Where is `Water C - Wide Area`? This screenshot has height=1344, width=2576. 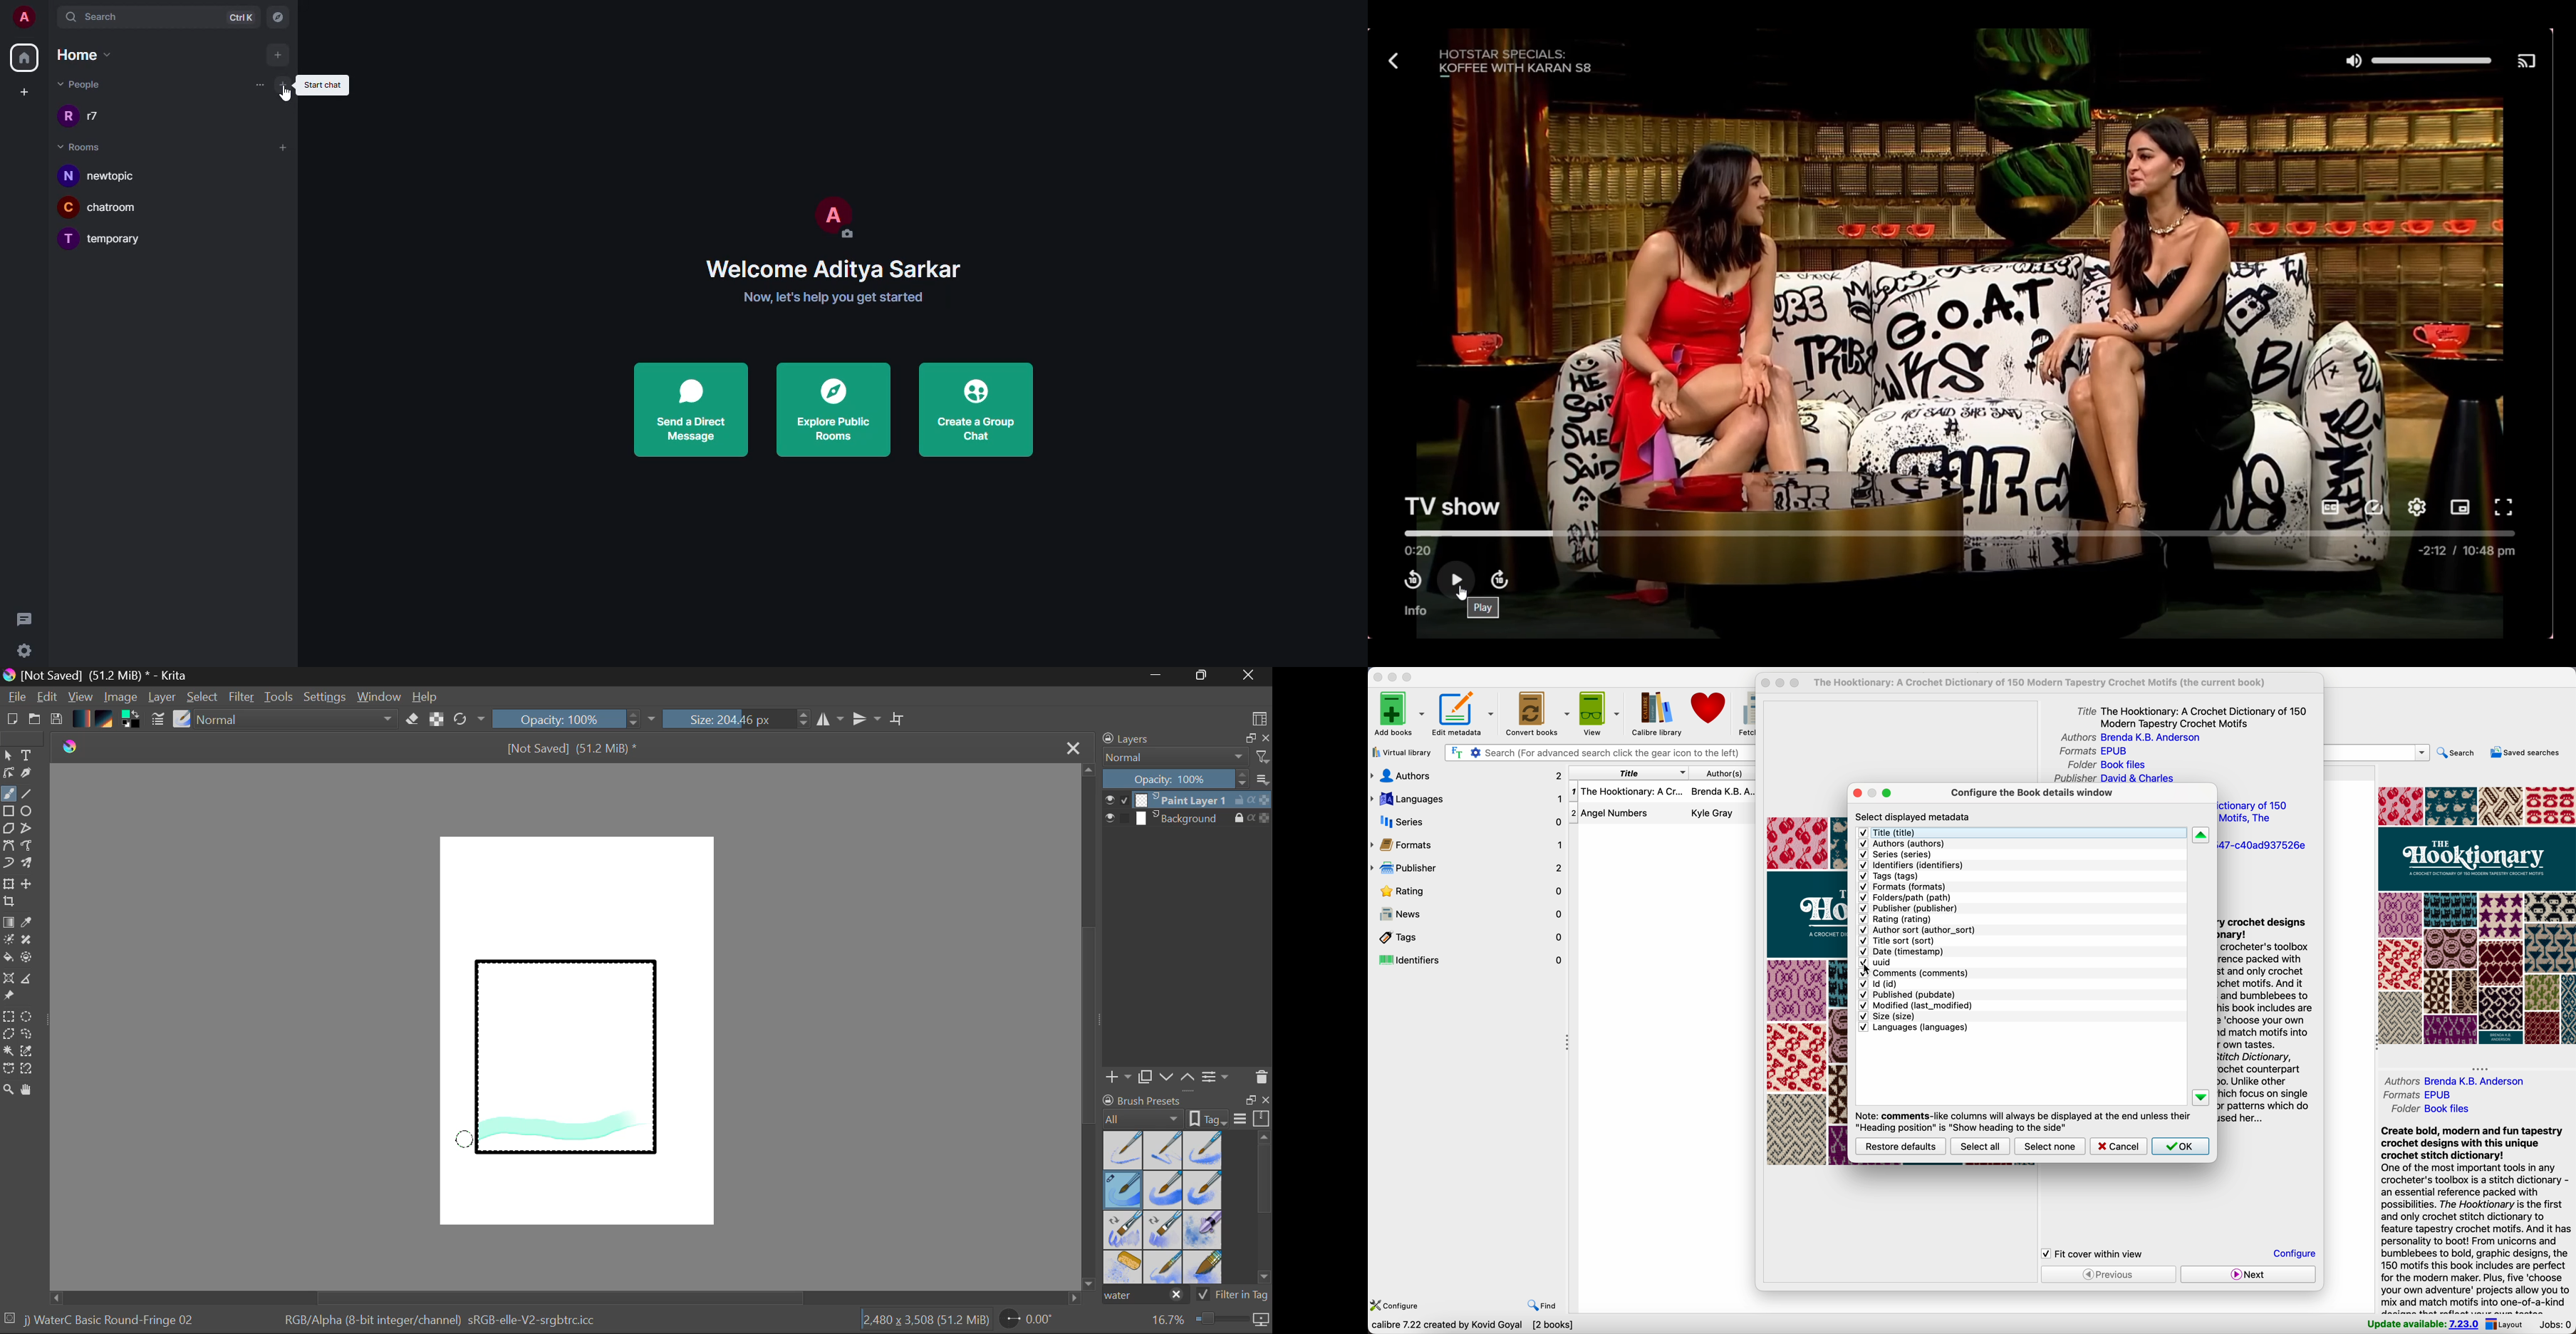 Water C - Wide Area is located at coordinates (1205, 1268).